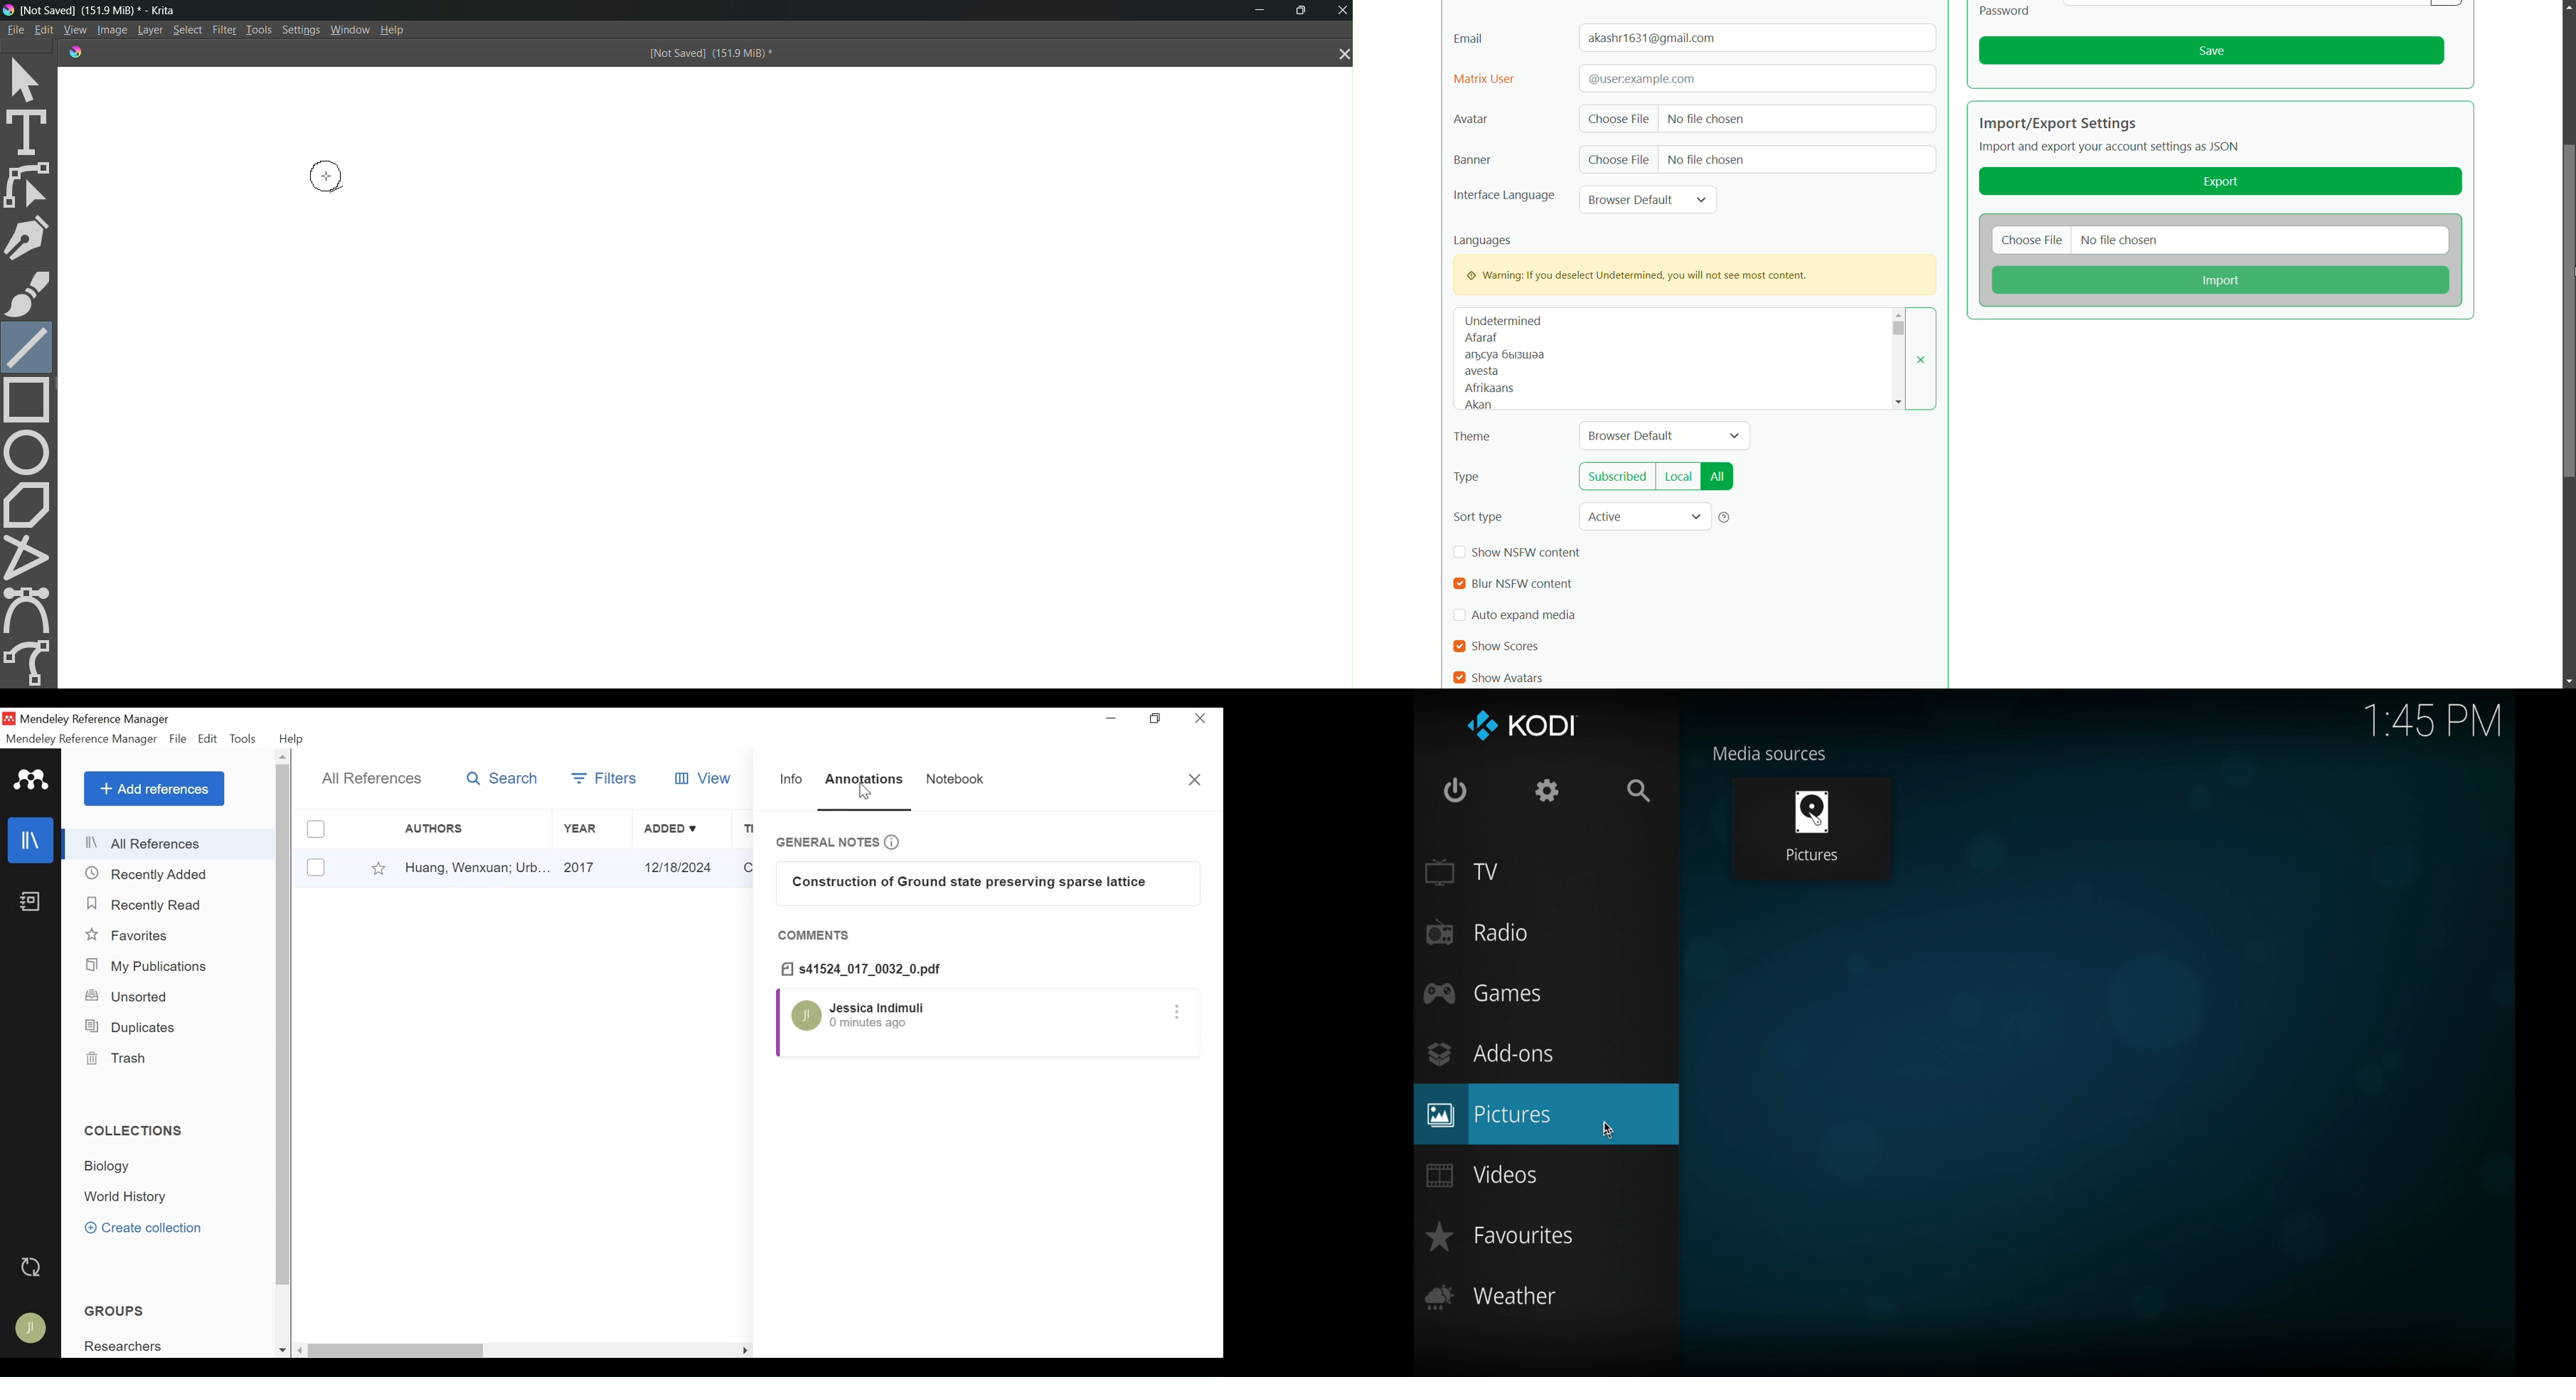  Describe the element at coordinates (1460, 646) in the screenshot. I see `checkbox` at that location.